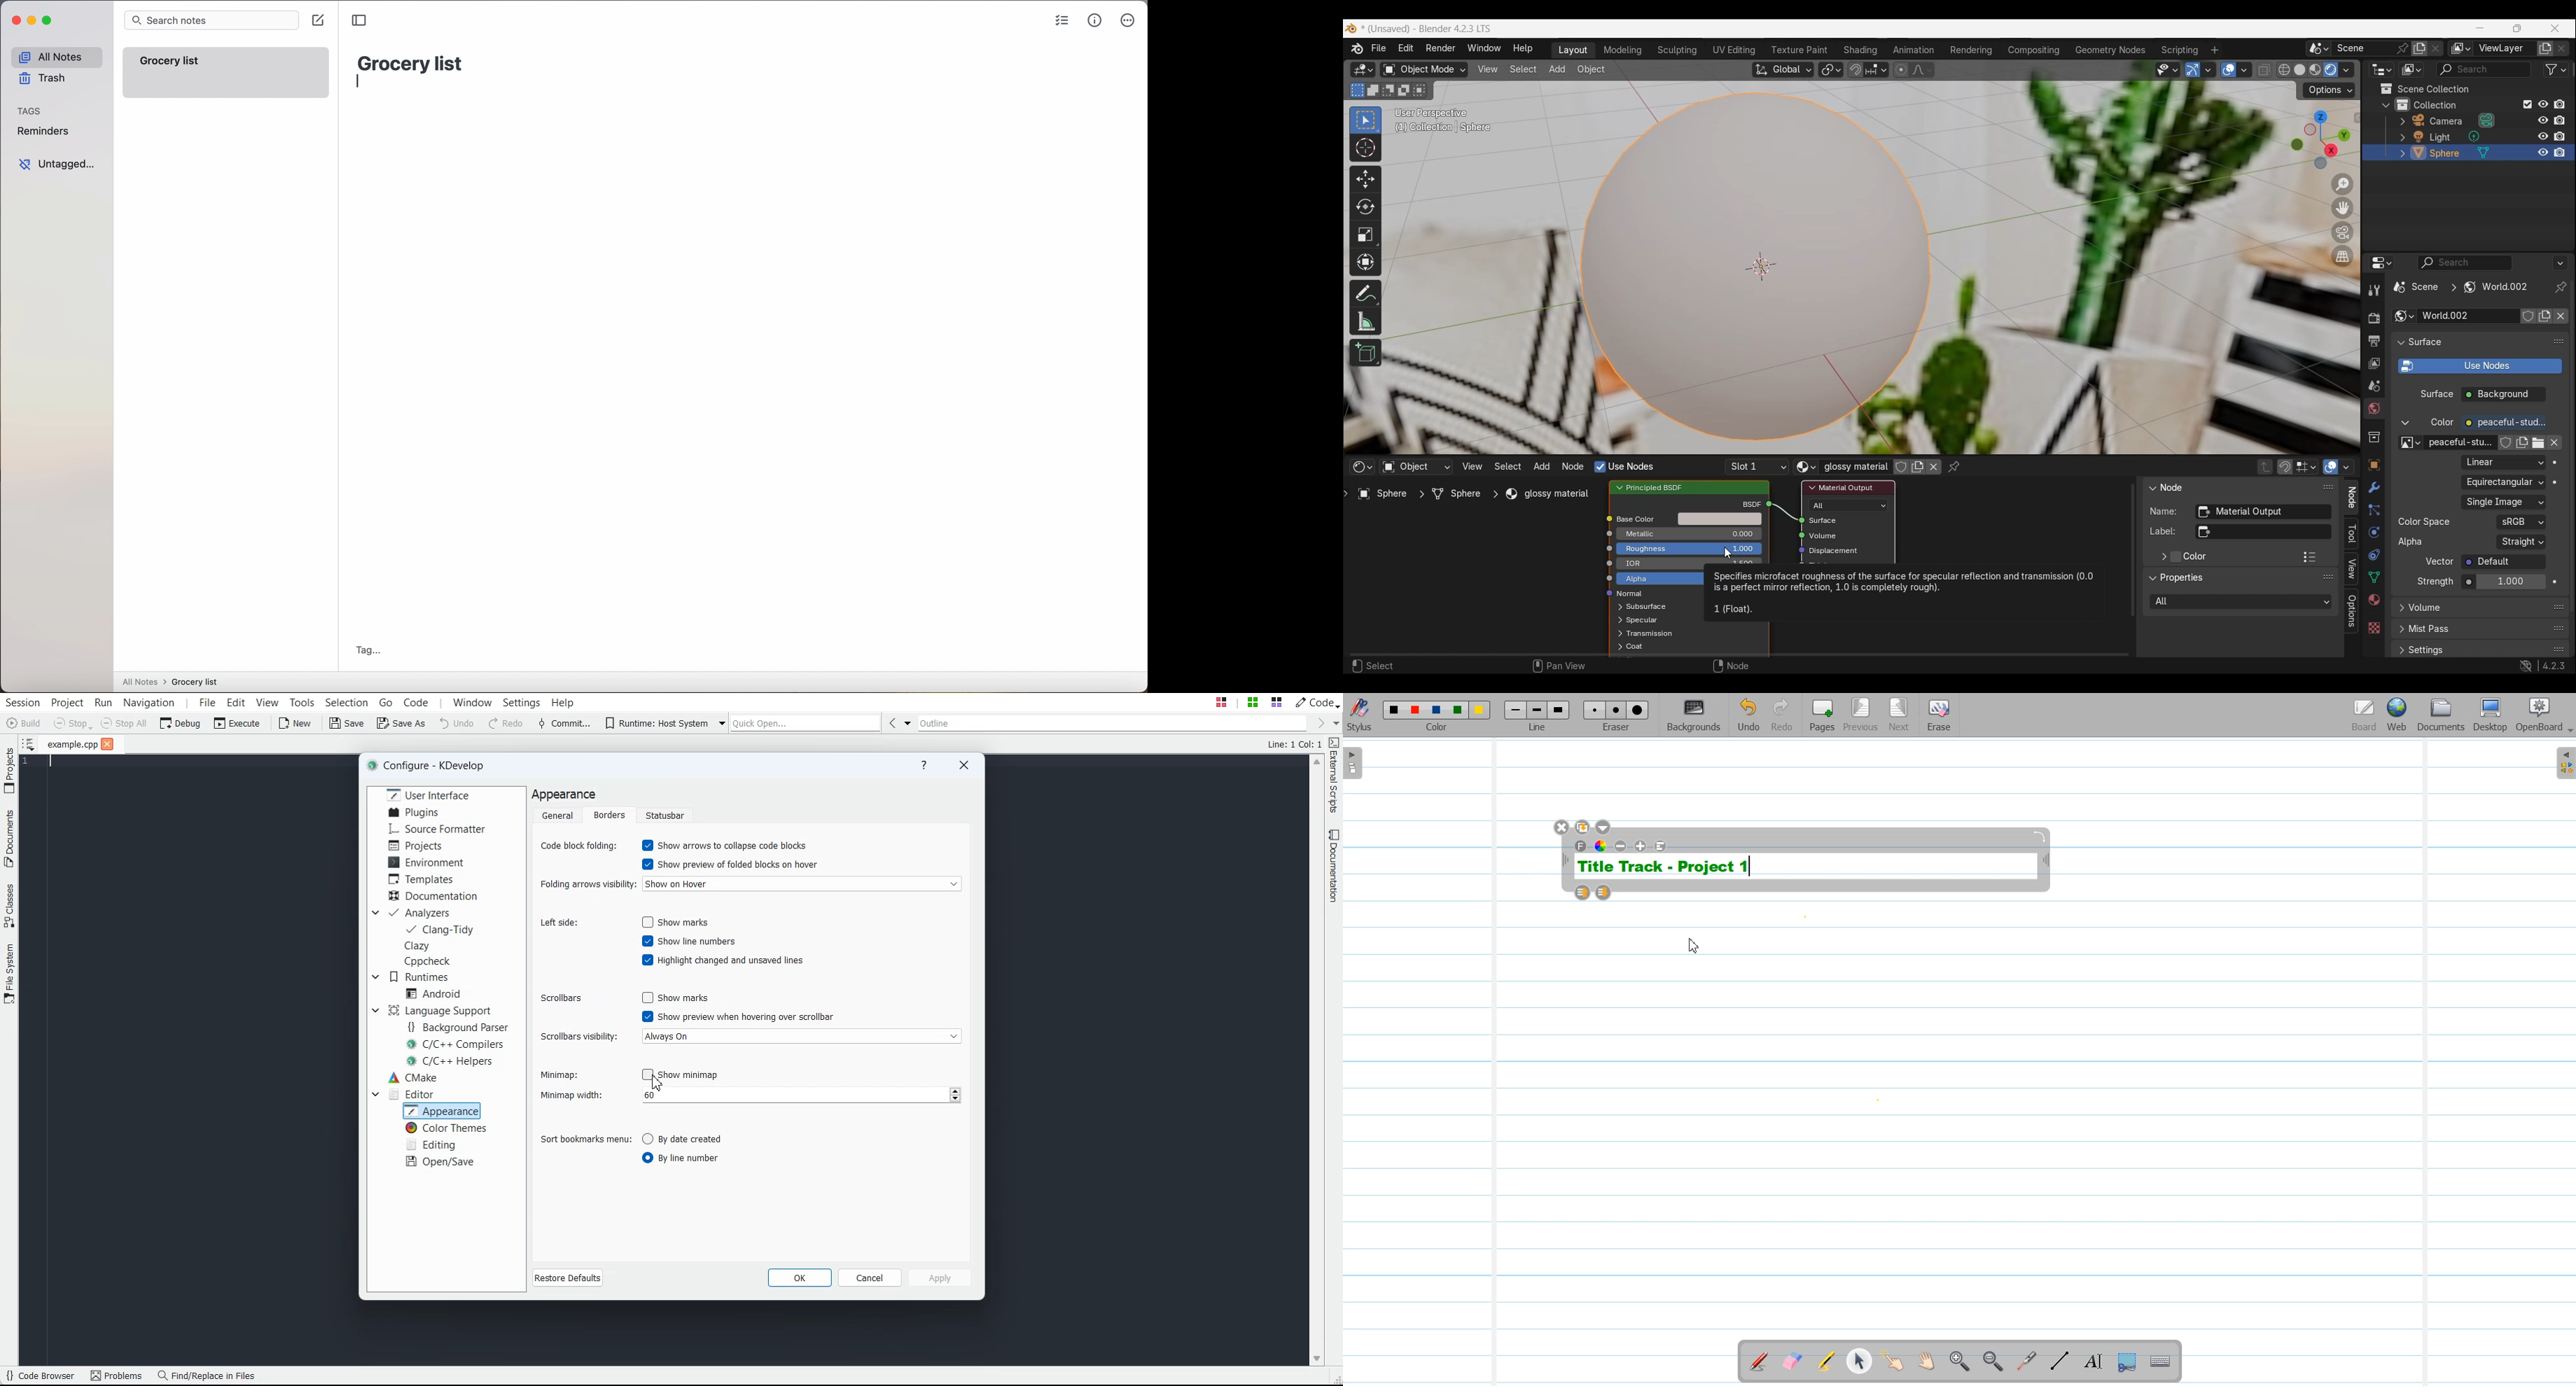  I want to click on Spectacular options, so click(1642, 620).